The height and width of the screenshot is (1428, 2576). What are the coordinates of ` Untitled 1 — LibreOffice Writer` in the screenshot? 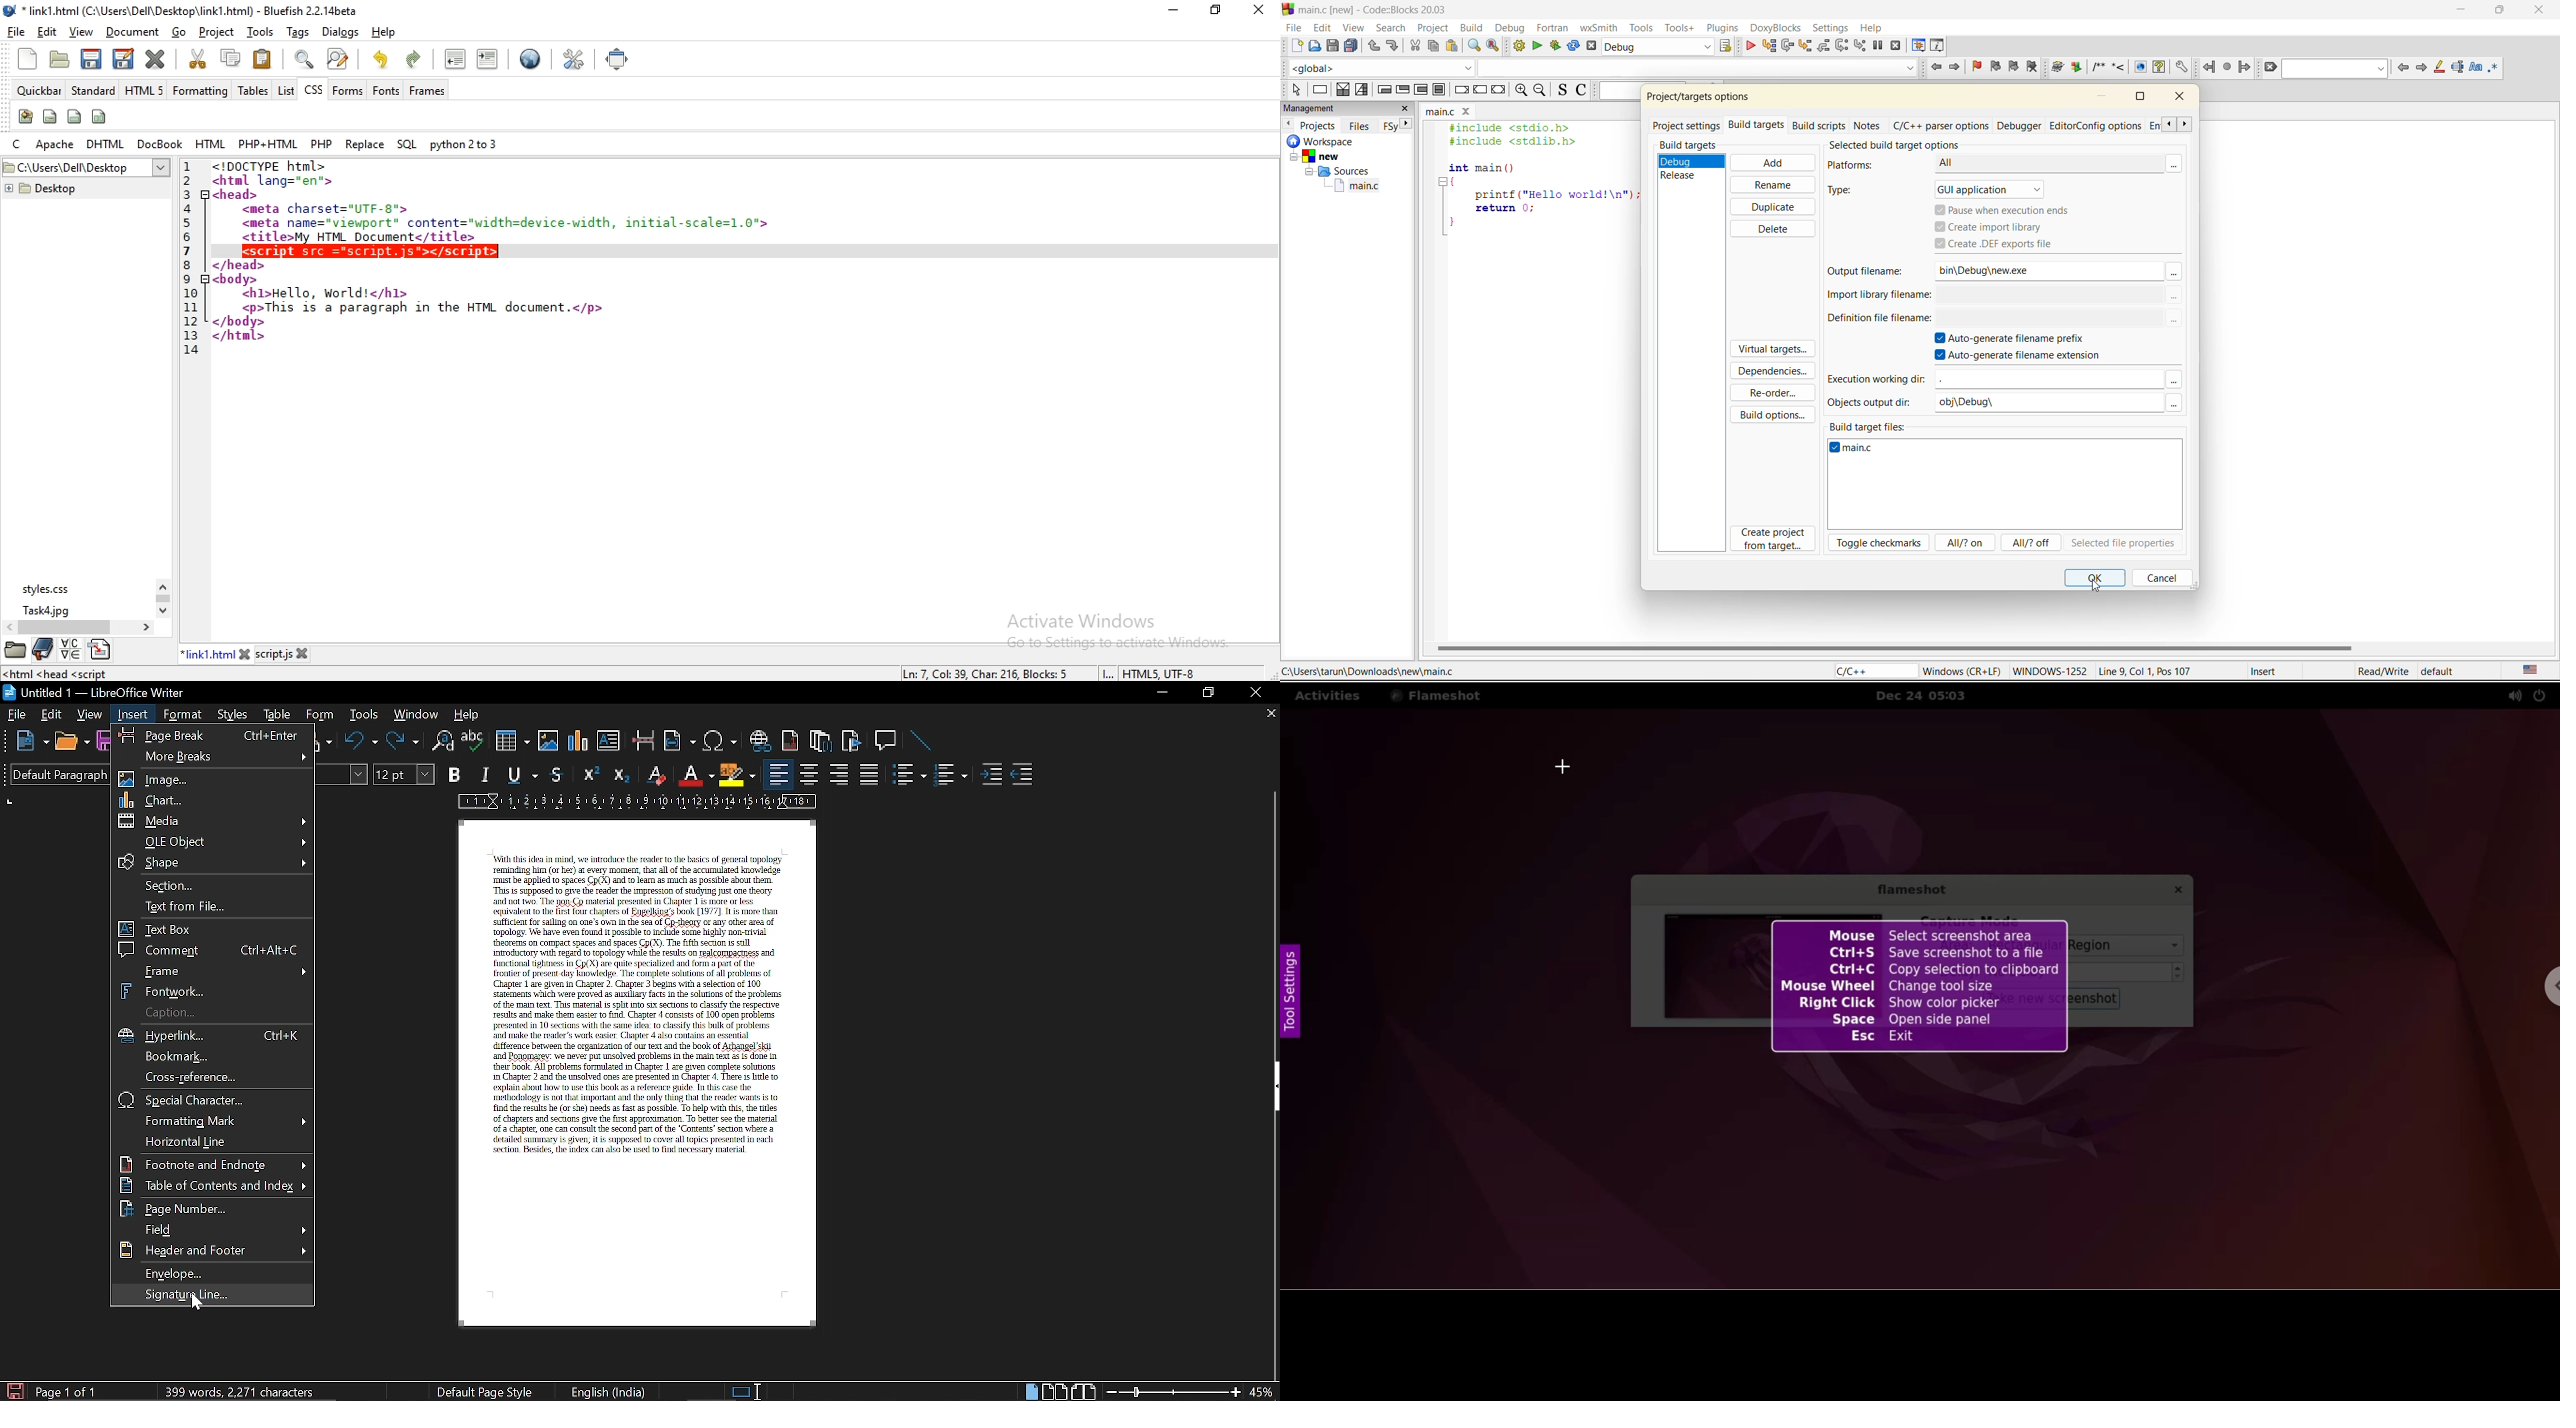 It's located at (94, 691).